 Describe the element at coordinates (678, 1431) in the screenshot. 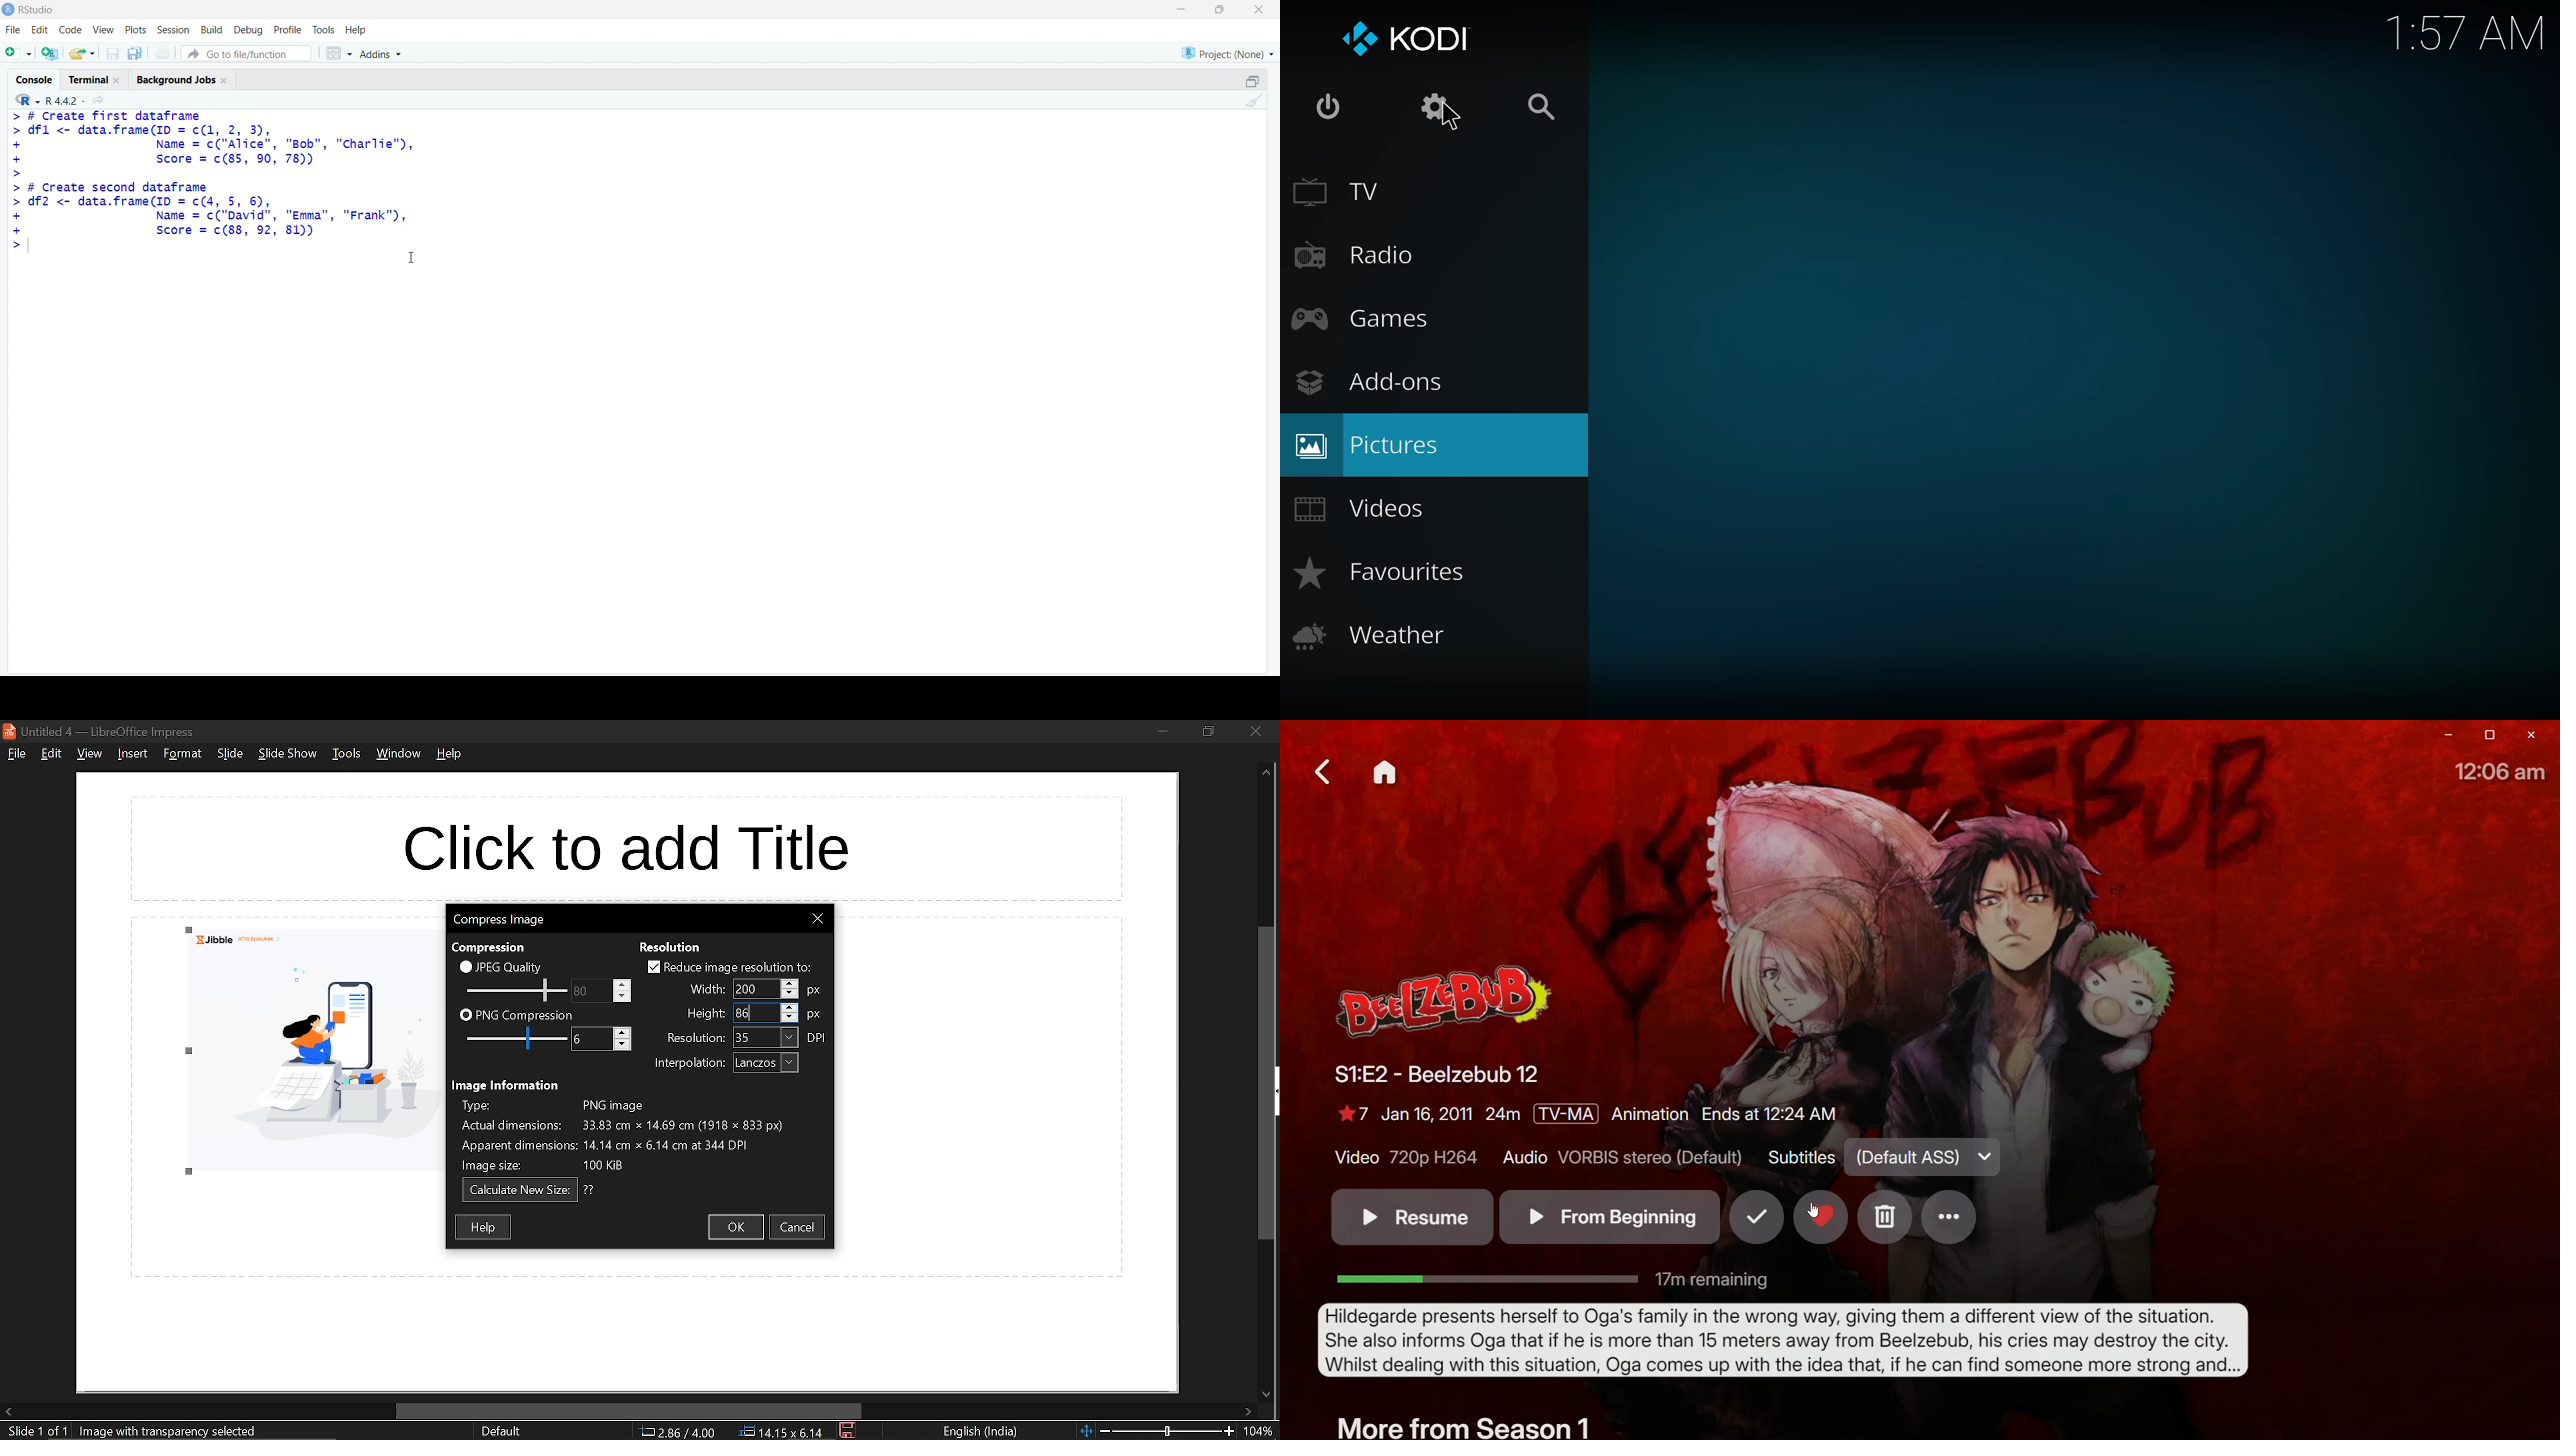

I see `co-ordinate` at that location.